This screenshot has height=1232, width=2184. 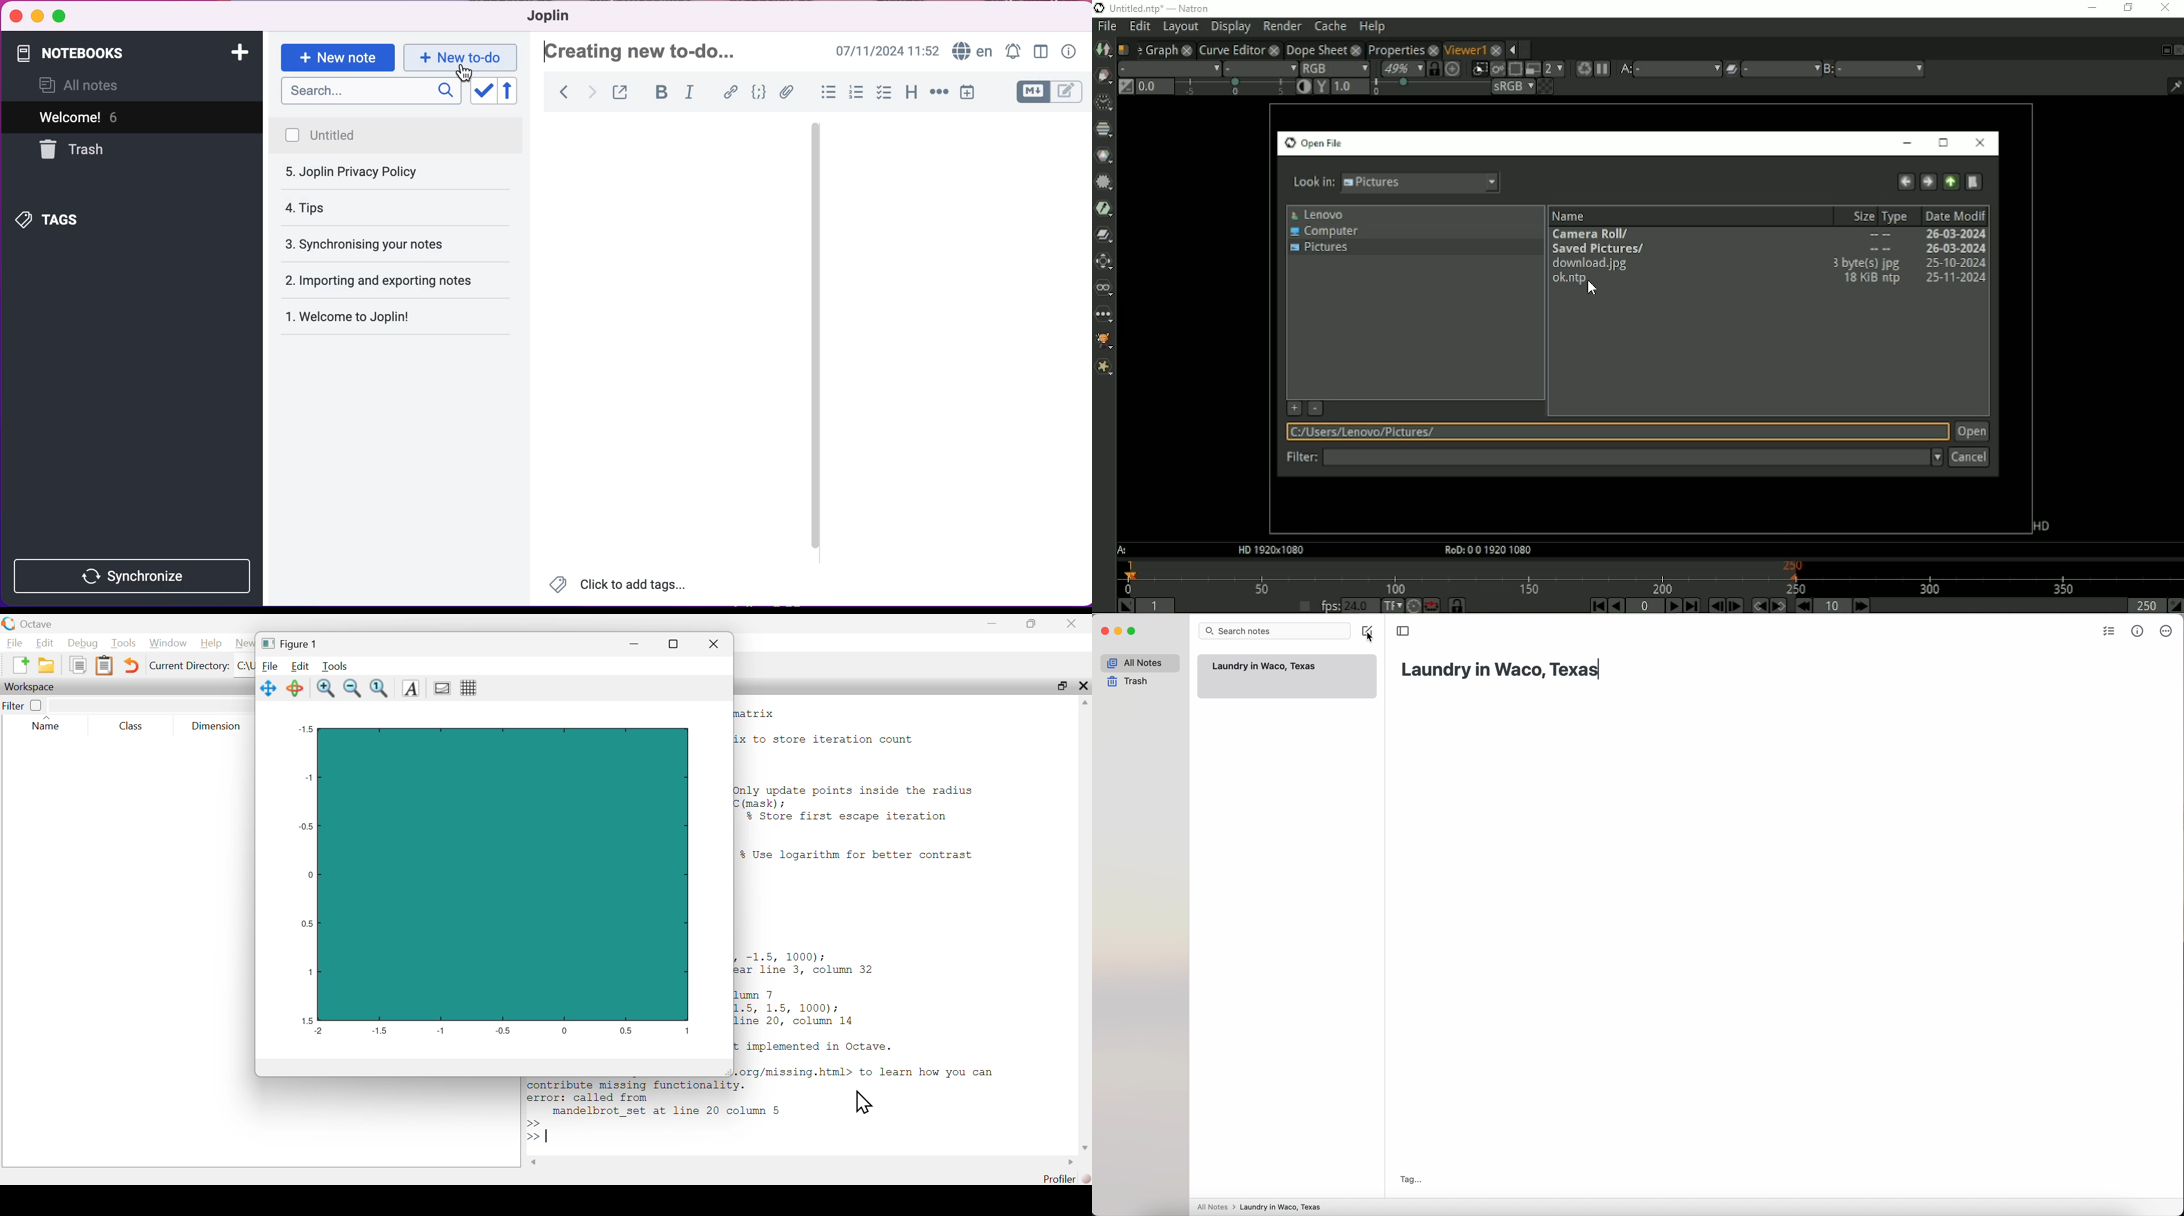 I want to click on tags, so click(x=69, y=218).